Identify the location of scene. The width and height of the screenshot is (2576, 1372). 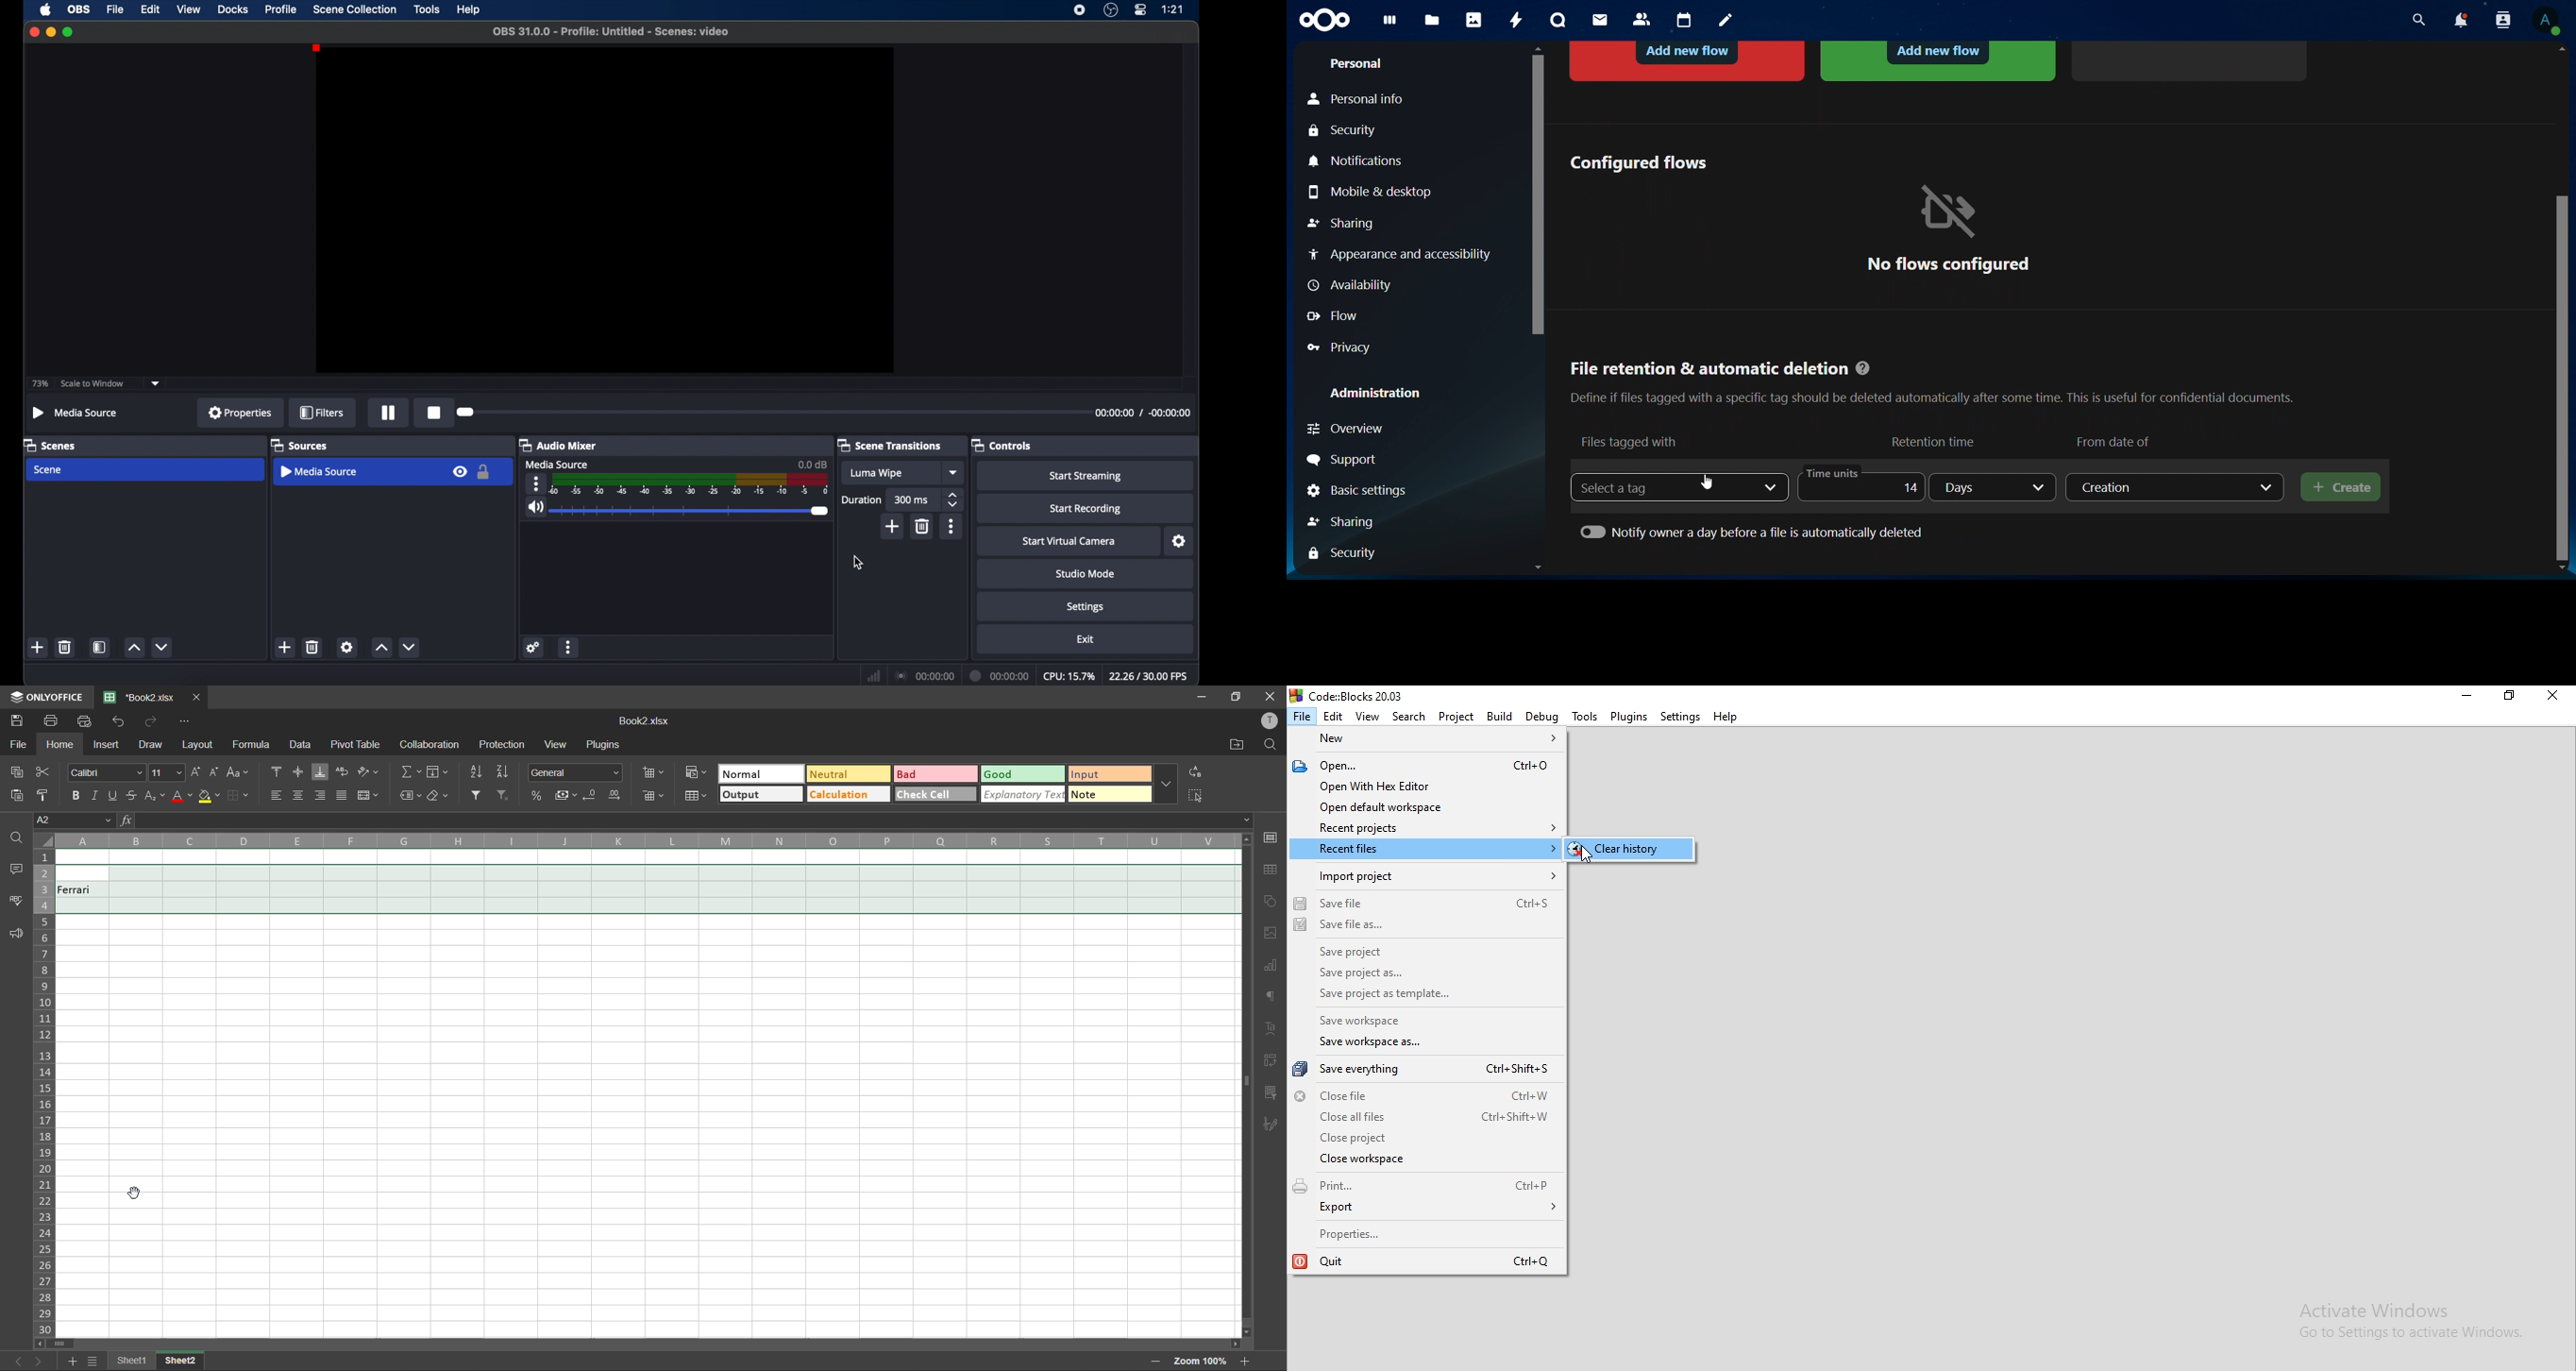
(47, 470).